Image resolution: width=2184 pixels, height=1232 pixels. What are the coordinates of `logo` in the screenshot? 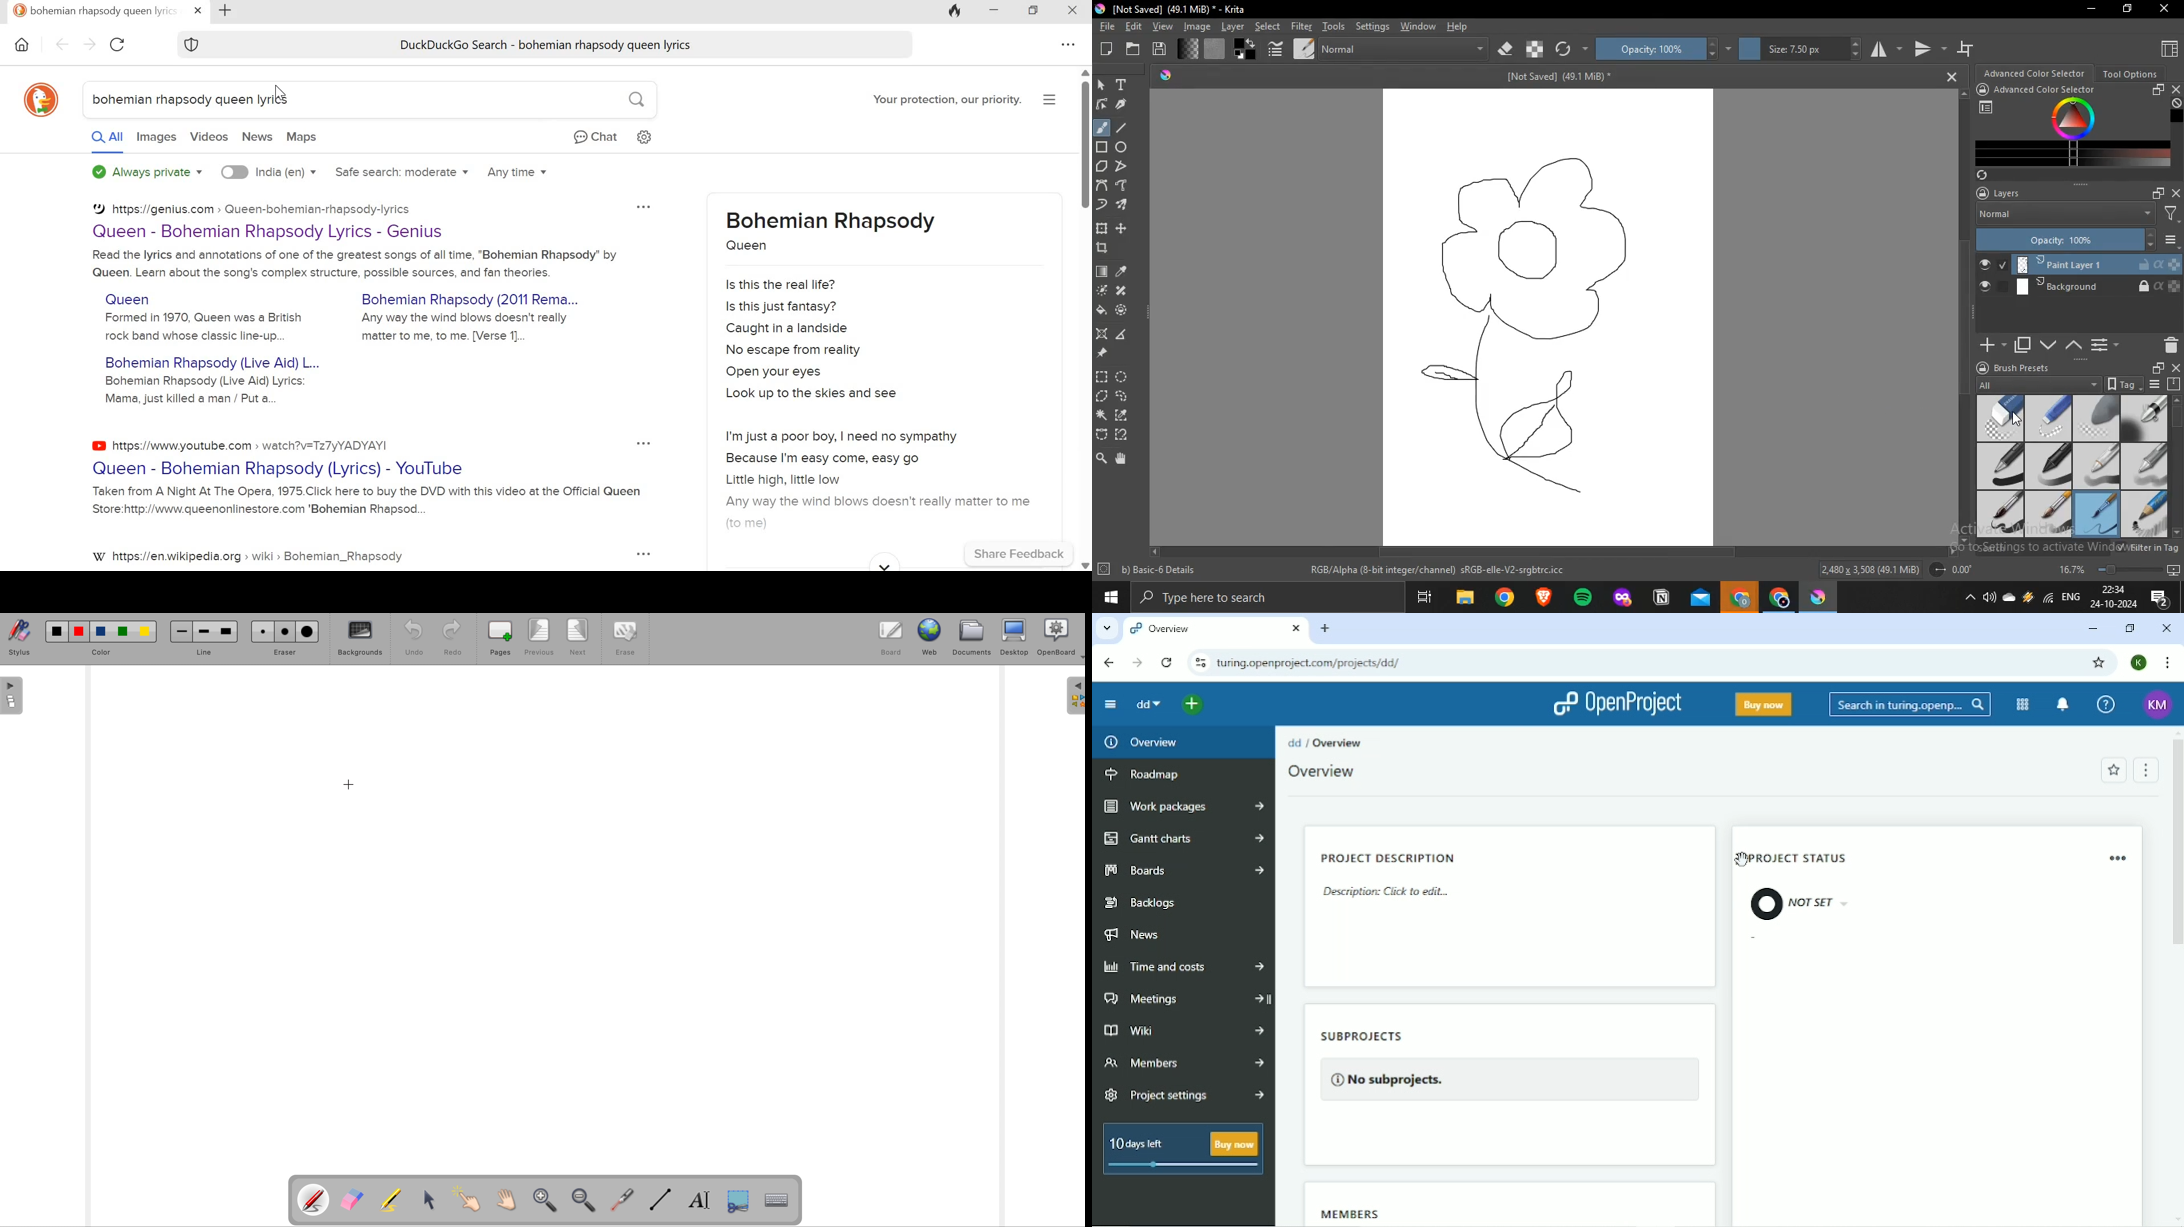 It's located at (1099, 7).